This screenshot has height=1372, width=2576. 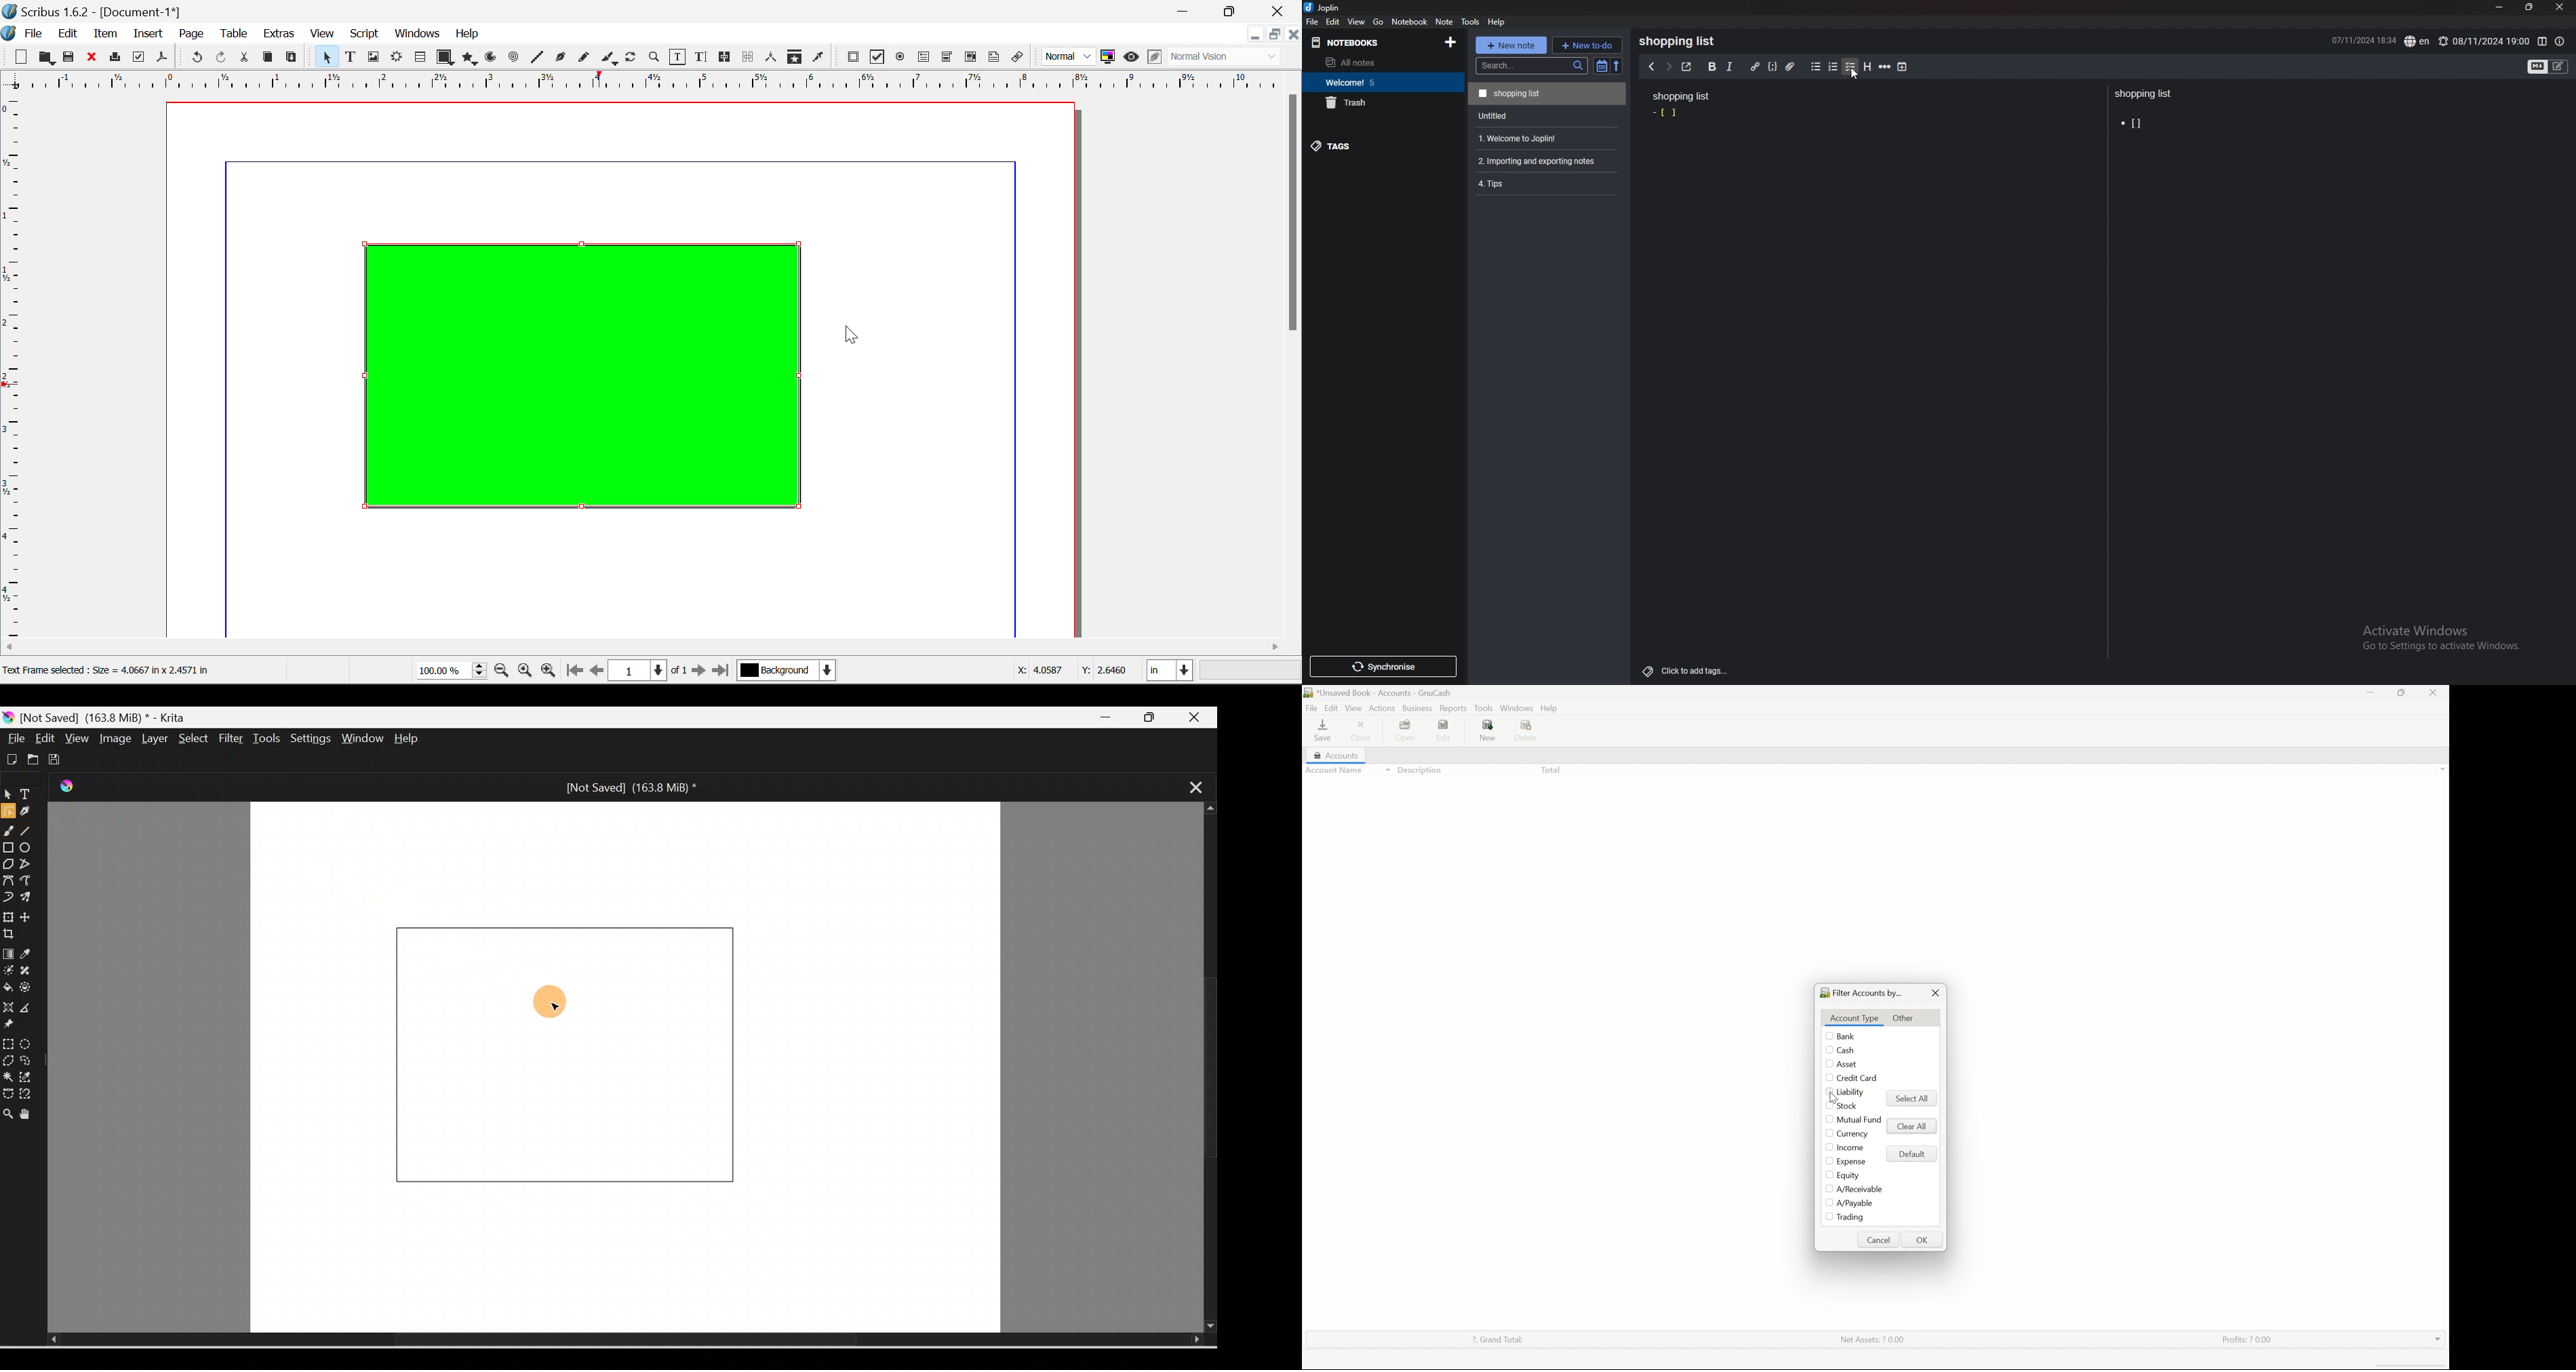 I want to click on Windows, so click(x=416, y=35).